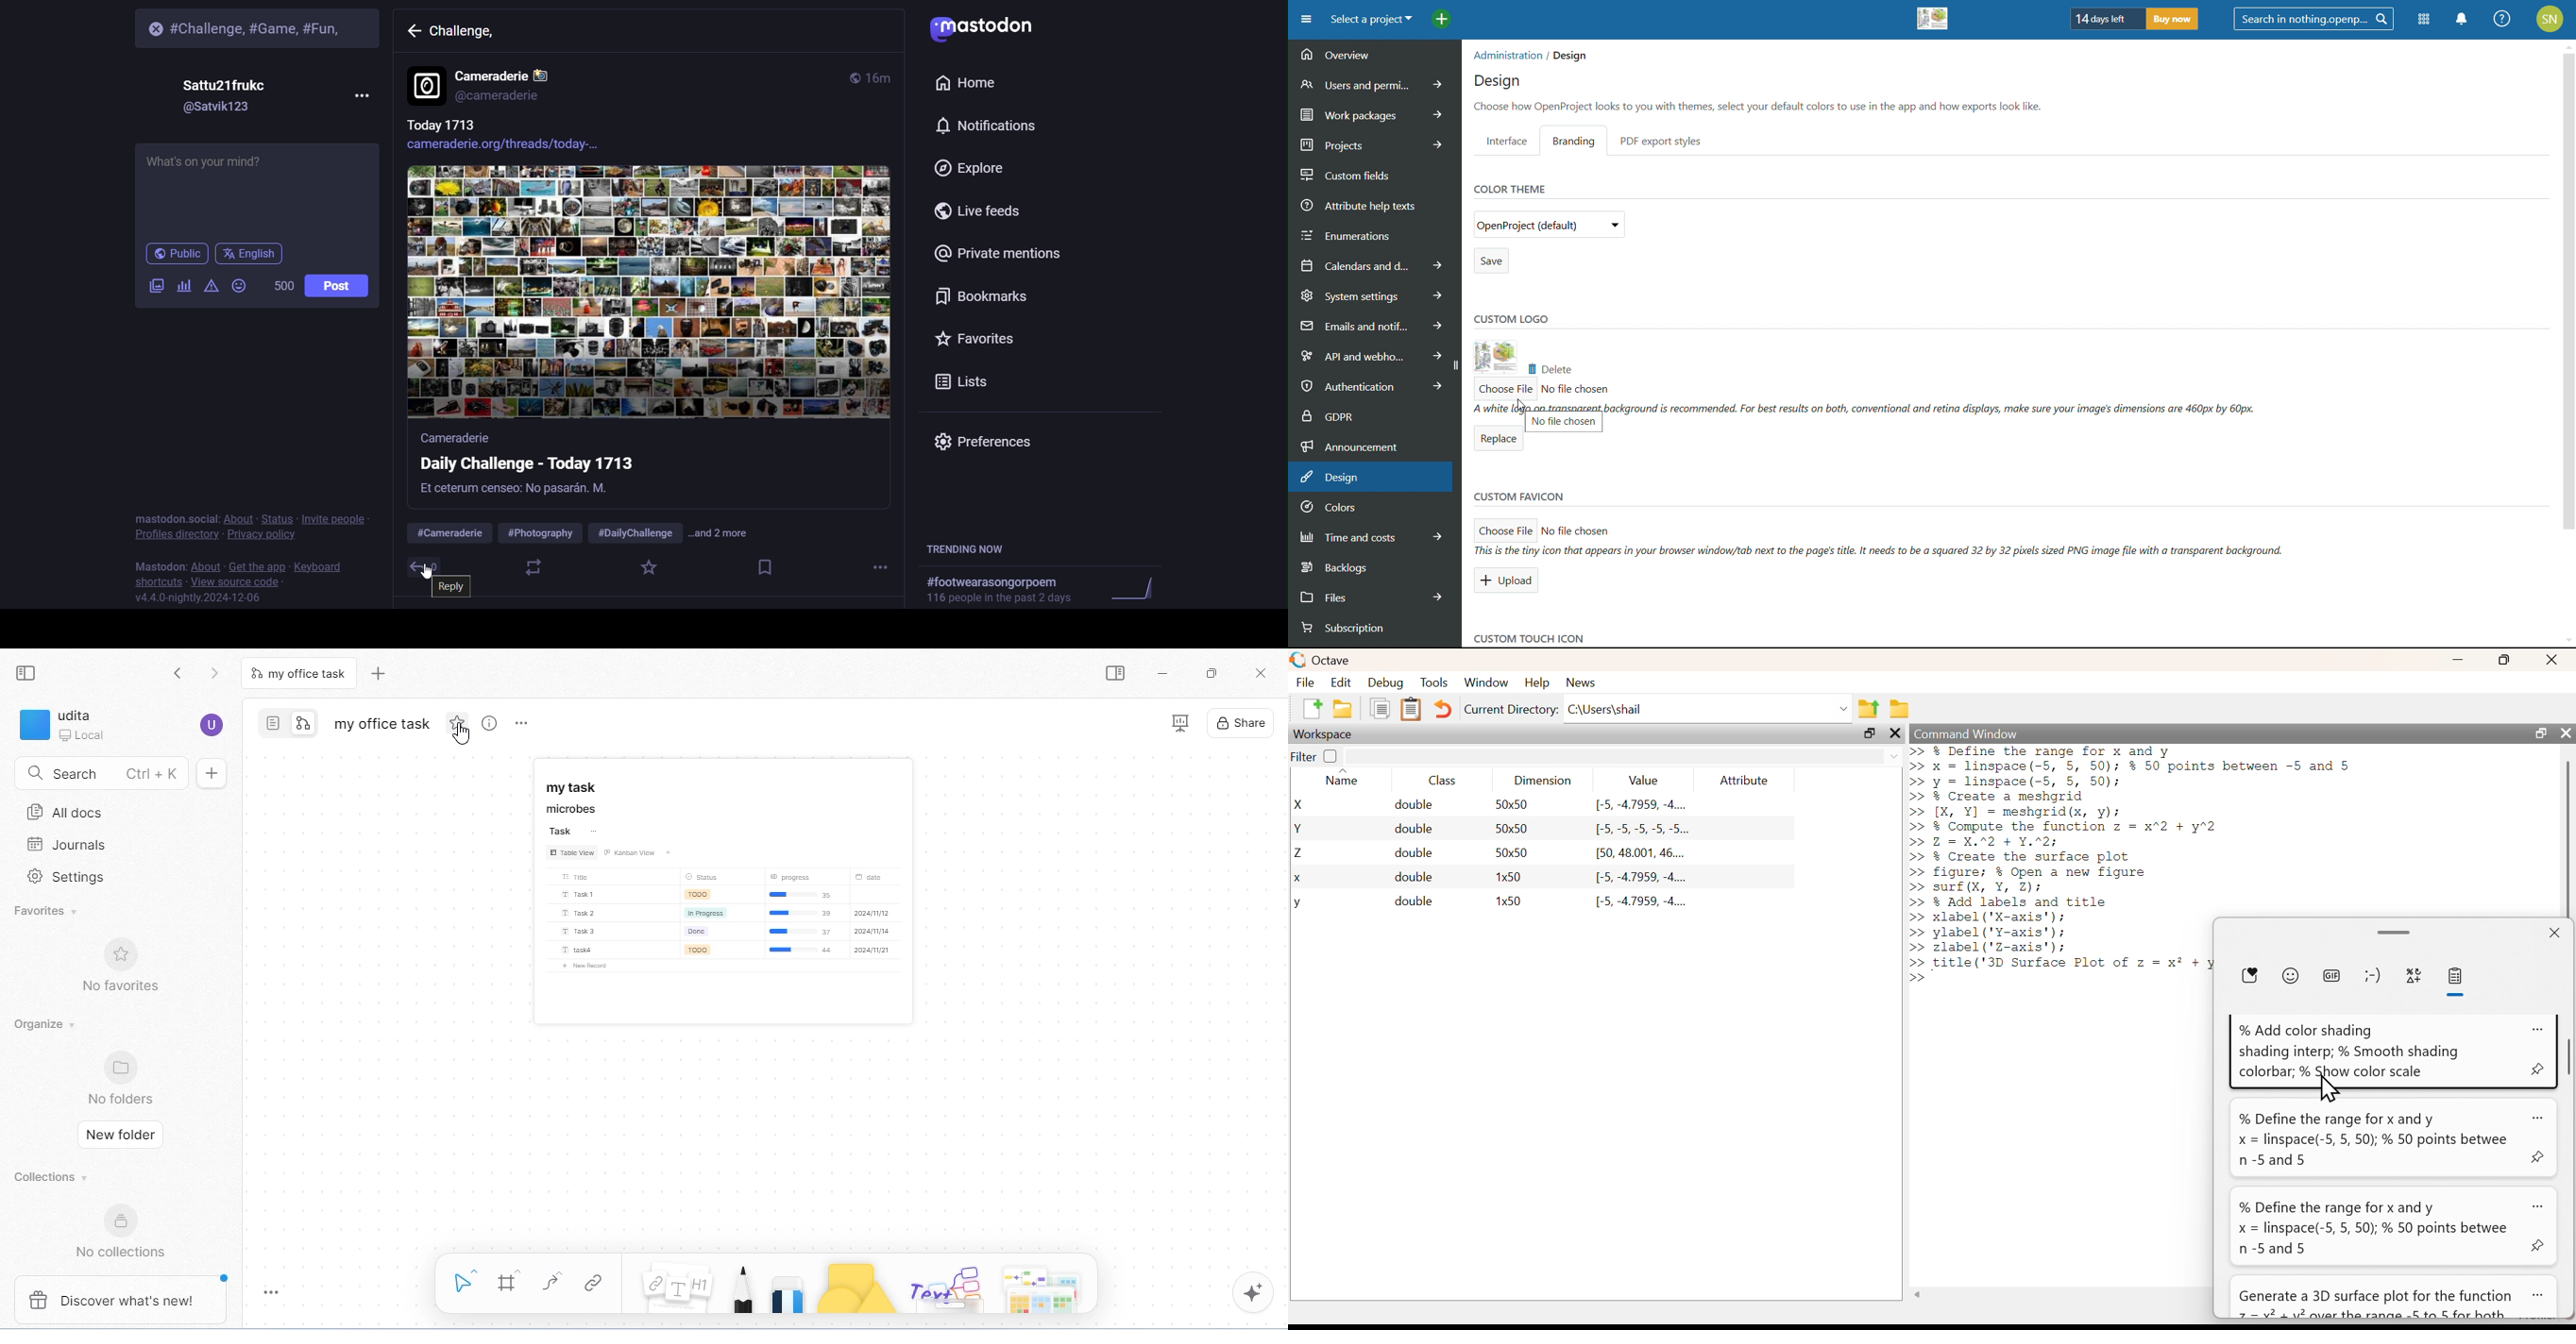  I want to click on Favorite, so click(2249, 976).